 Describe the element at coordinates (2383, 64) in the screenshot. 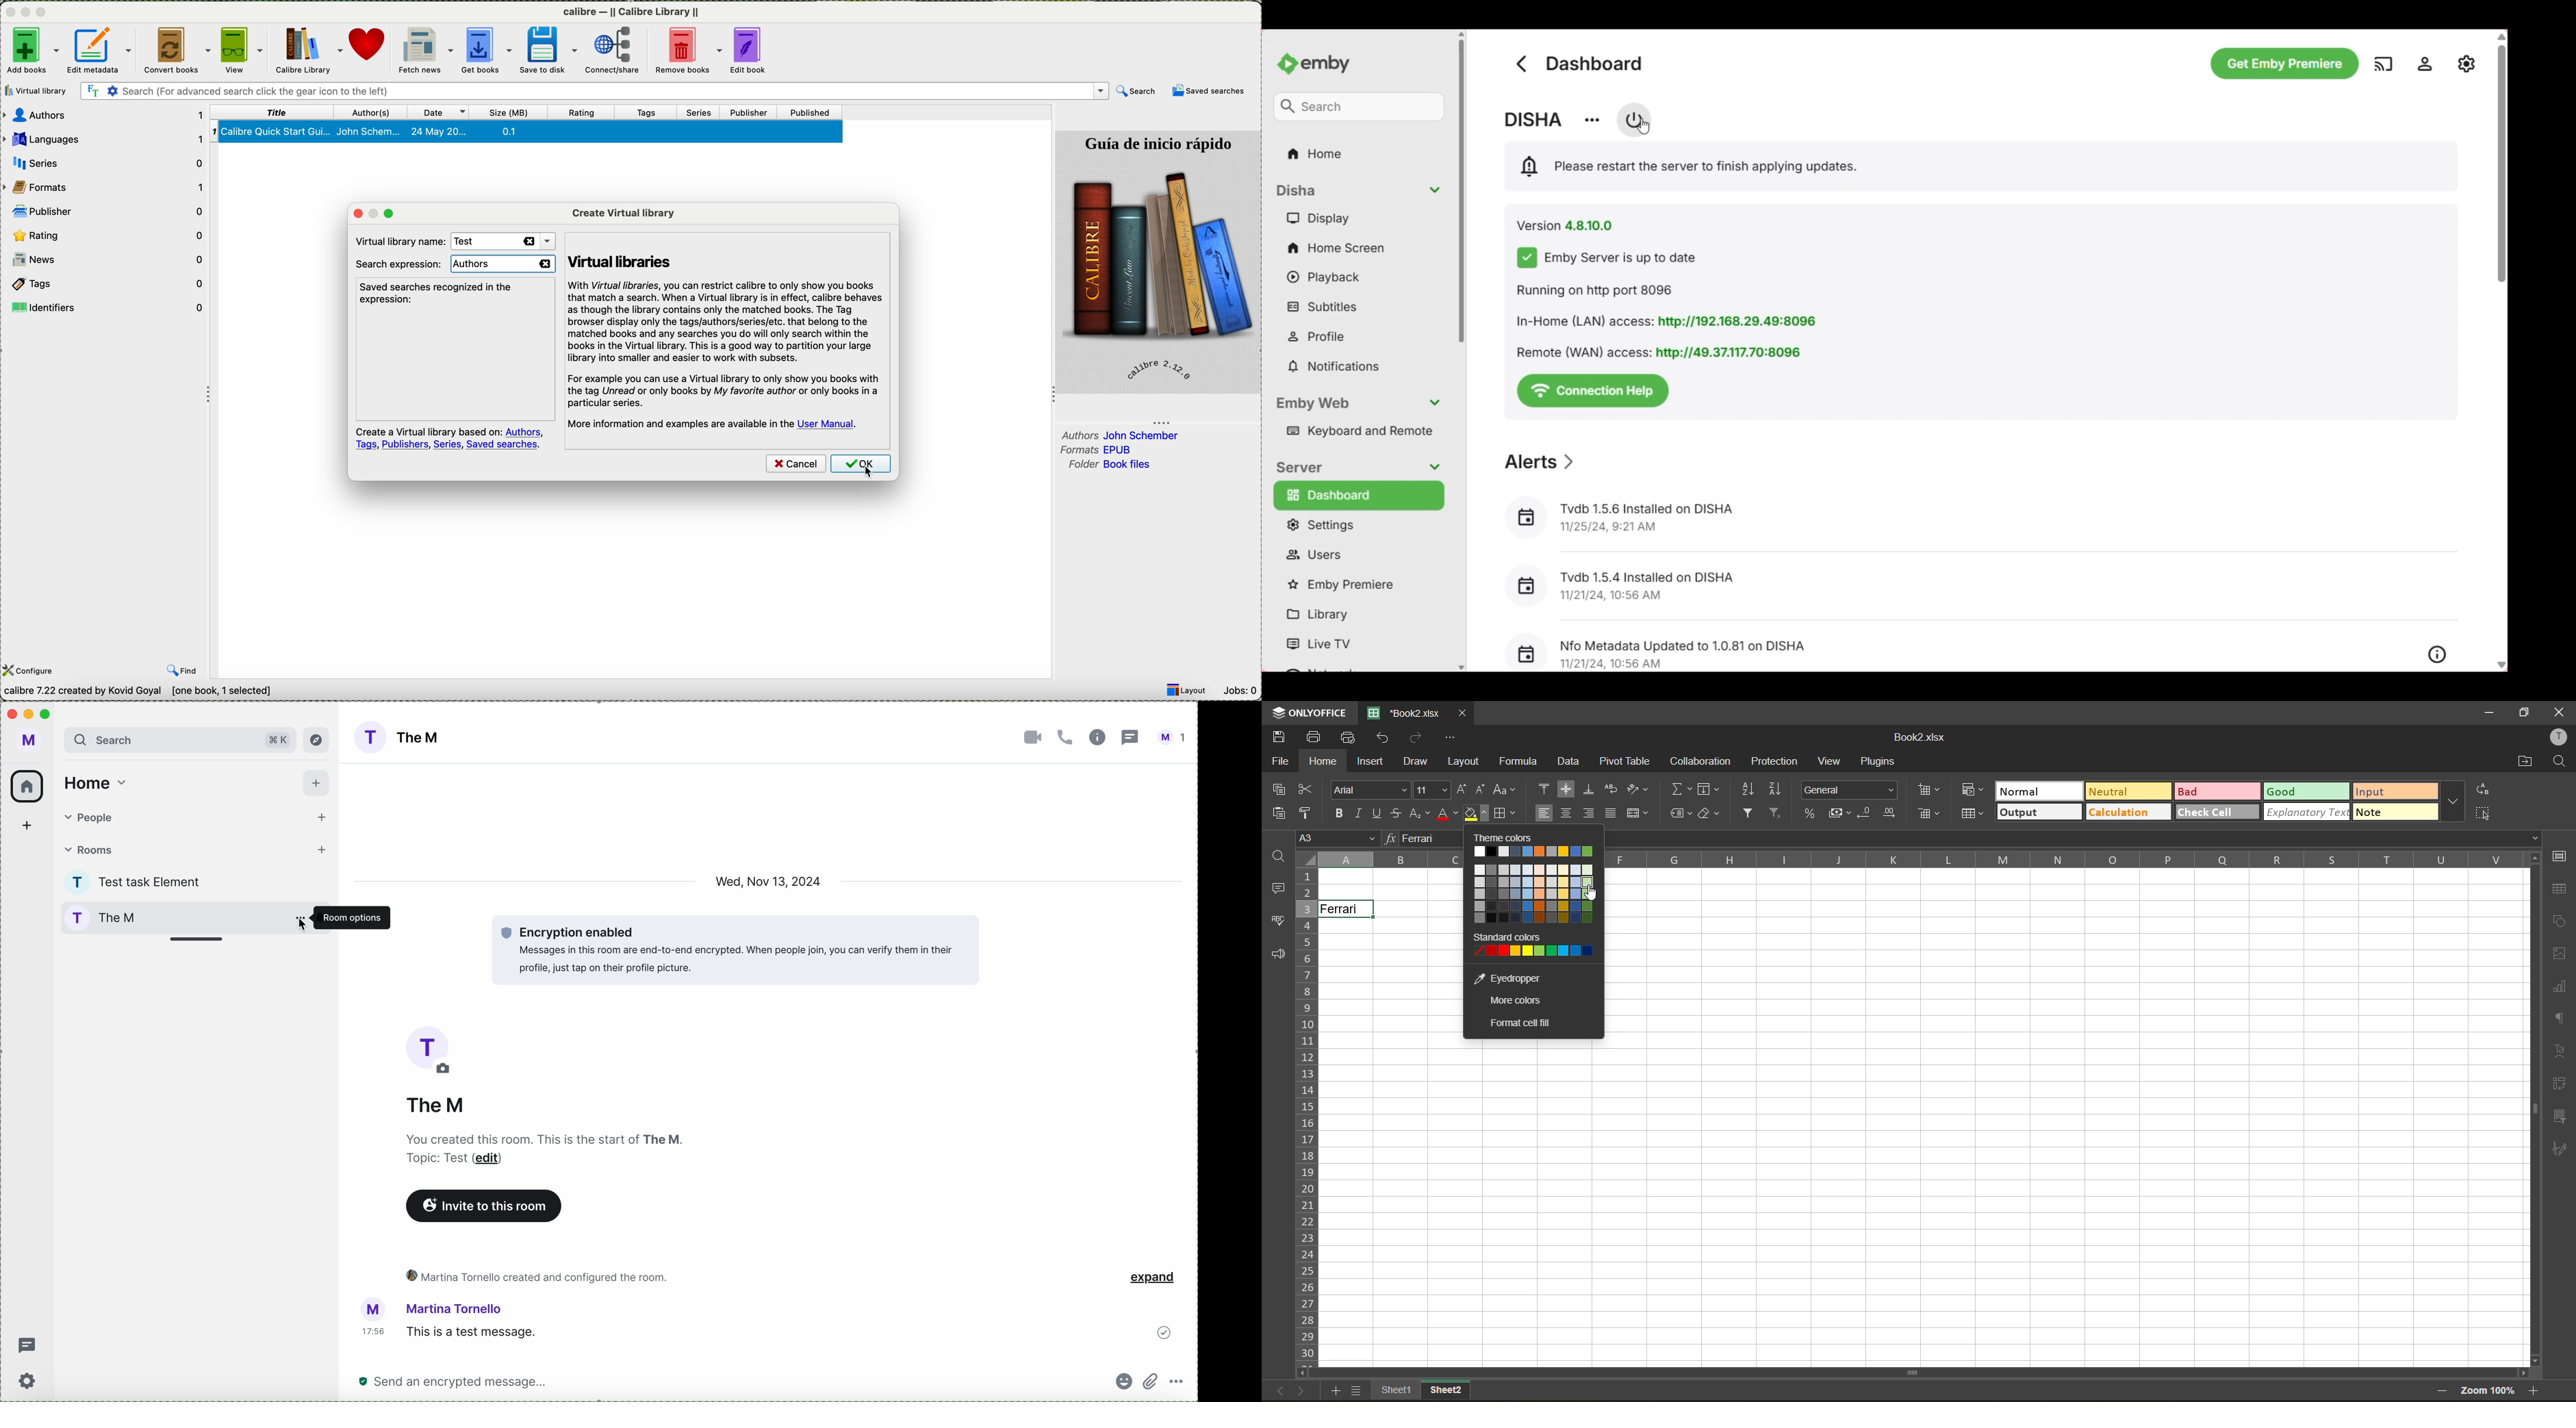

I see `Play on another device` at that location.